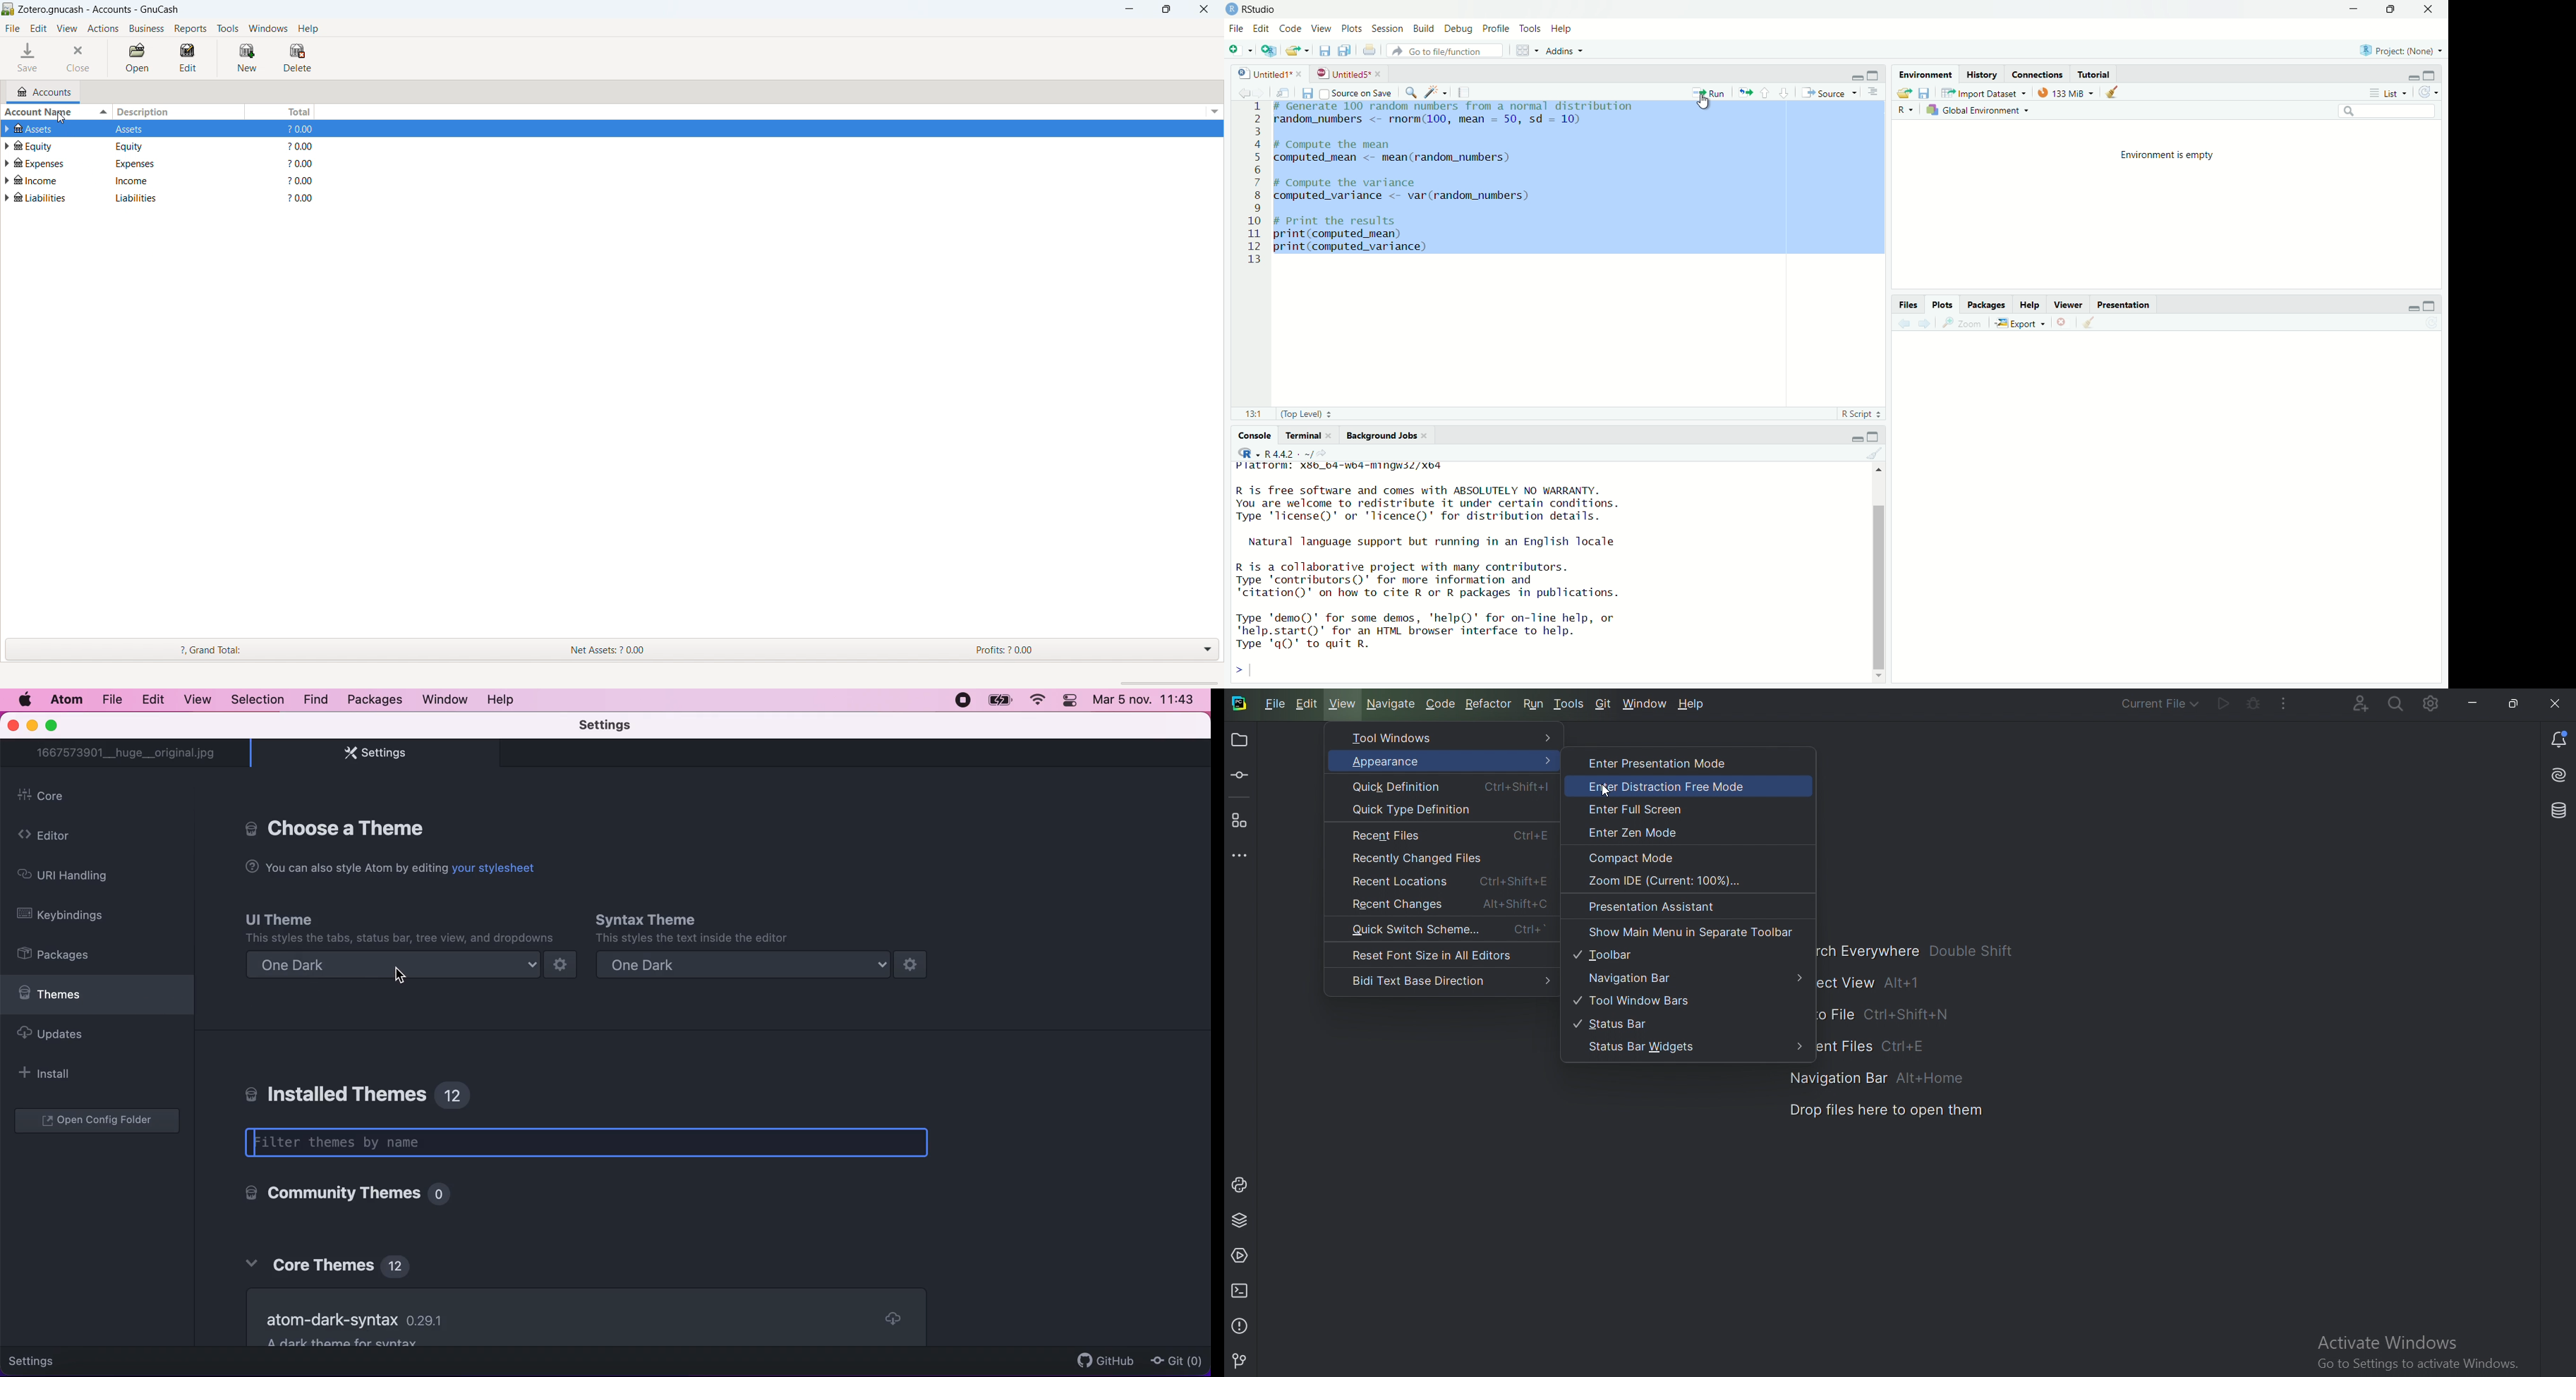 Image resolution: width=2576 pixels, height=1400 pixels. I want to click on clear objects from the workspace, so click(2117, 94).